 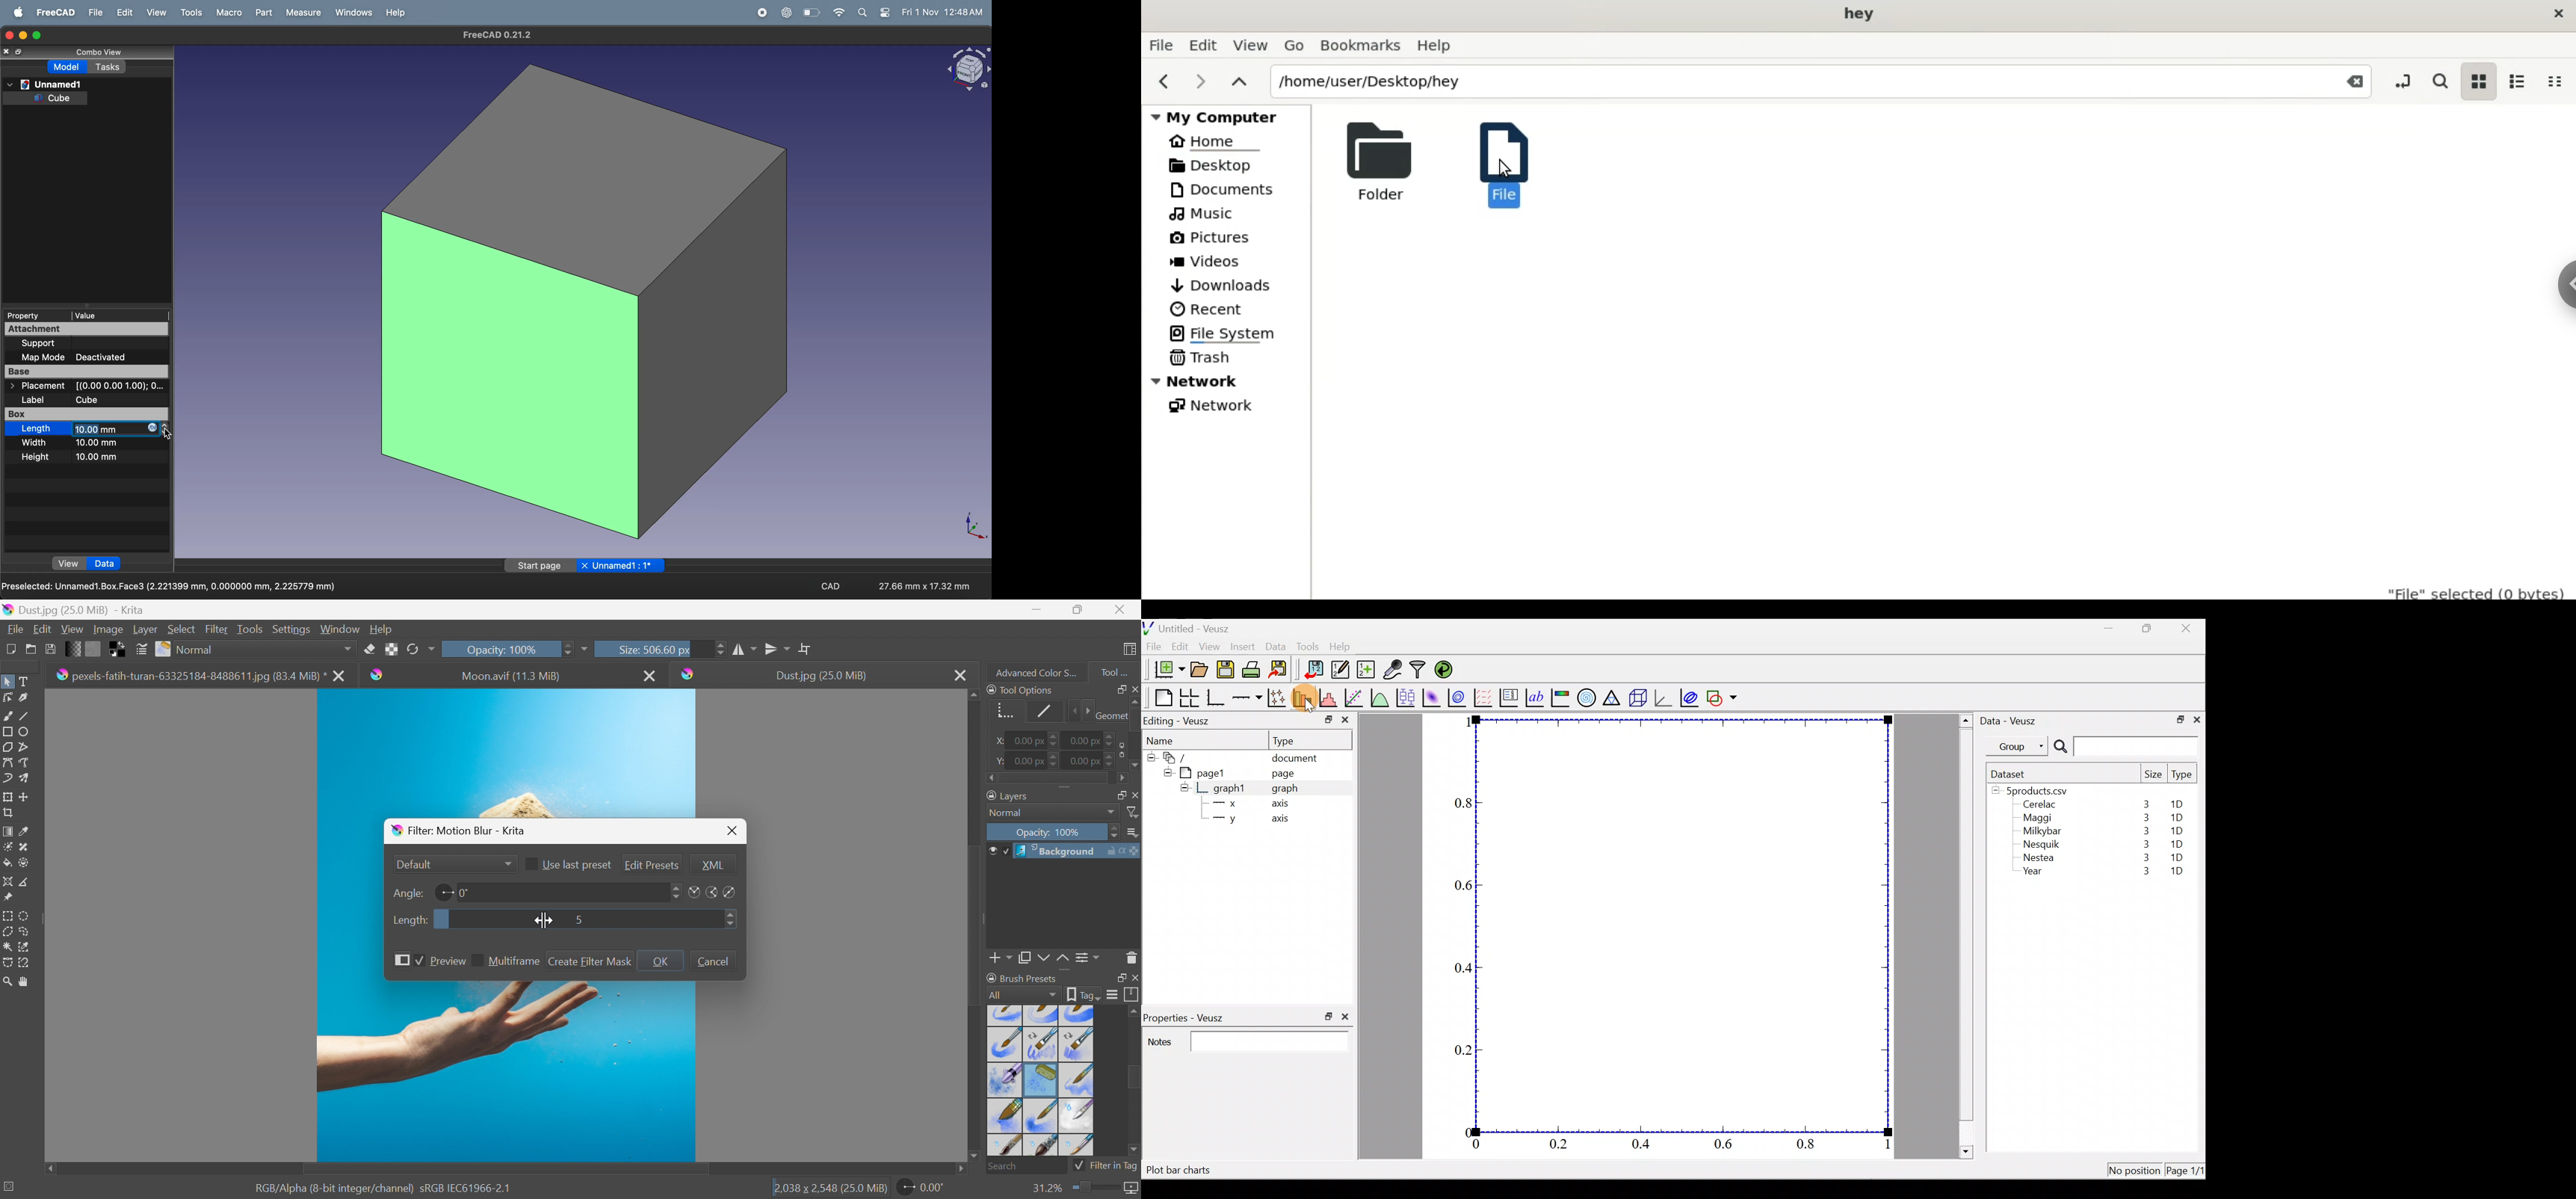 What do you see at coordinates (22, 847) in the screenshot?
I see `Patch tool` at bounding box center [22, 847].